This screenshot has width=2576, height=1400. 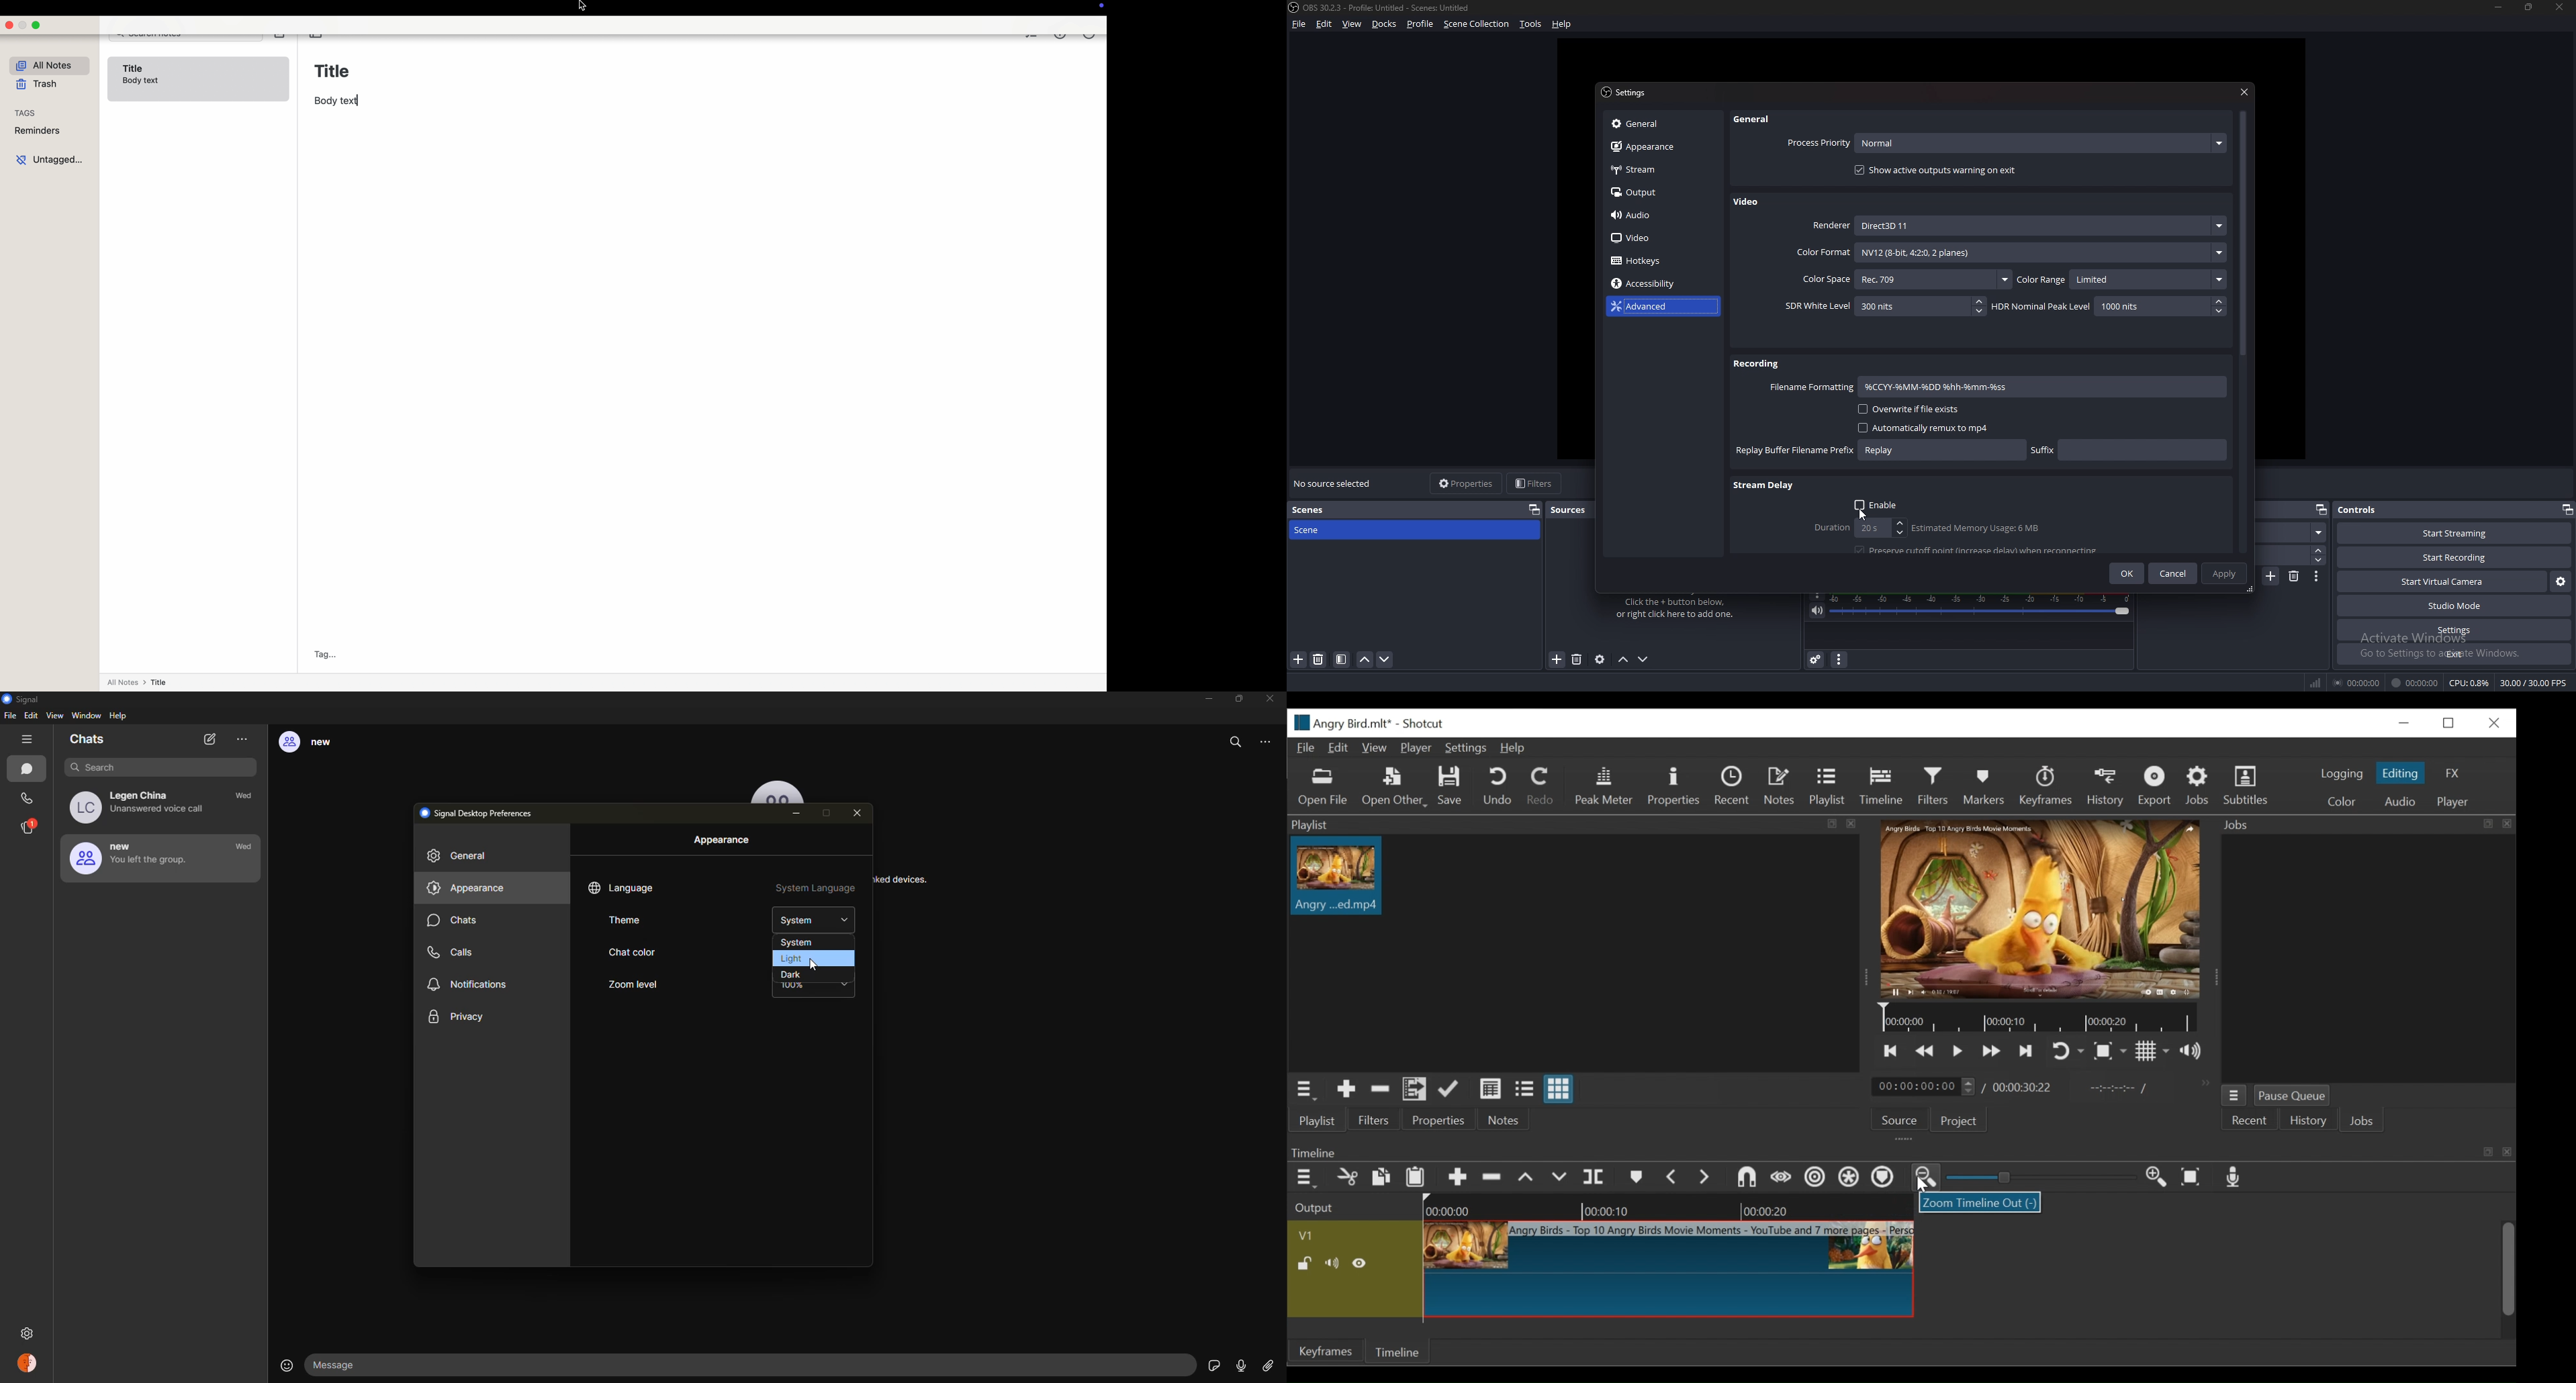 I want to click on mute, so click(x=1817, y=612).